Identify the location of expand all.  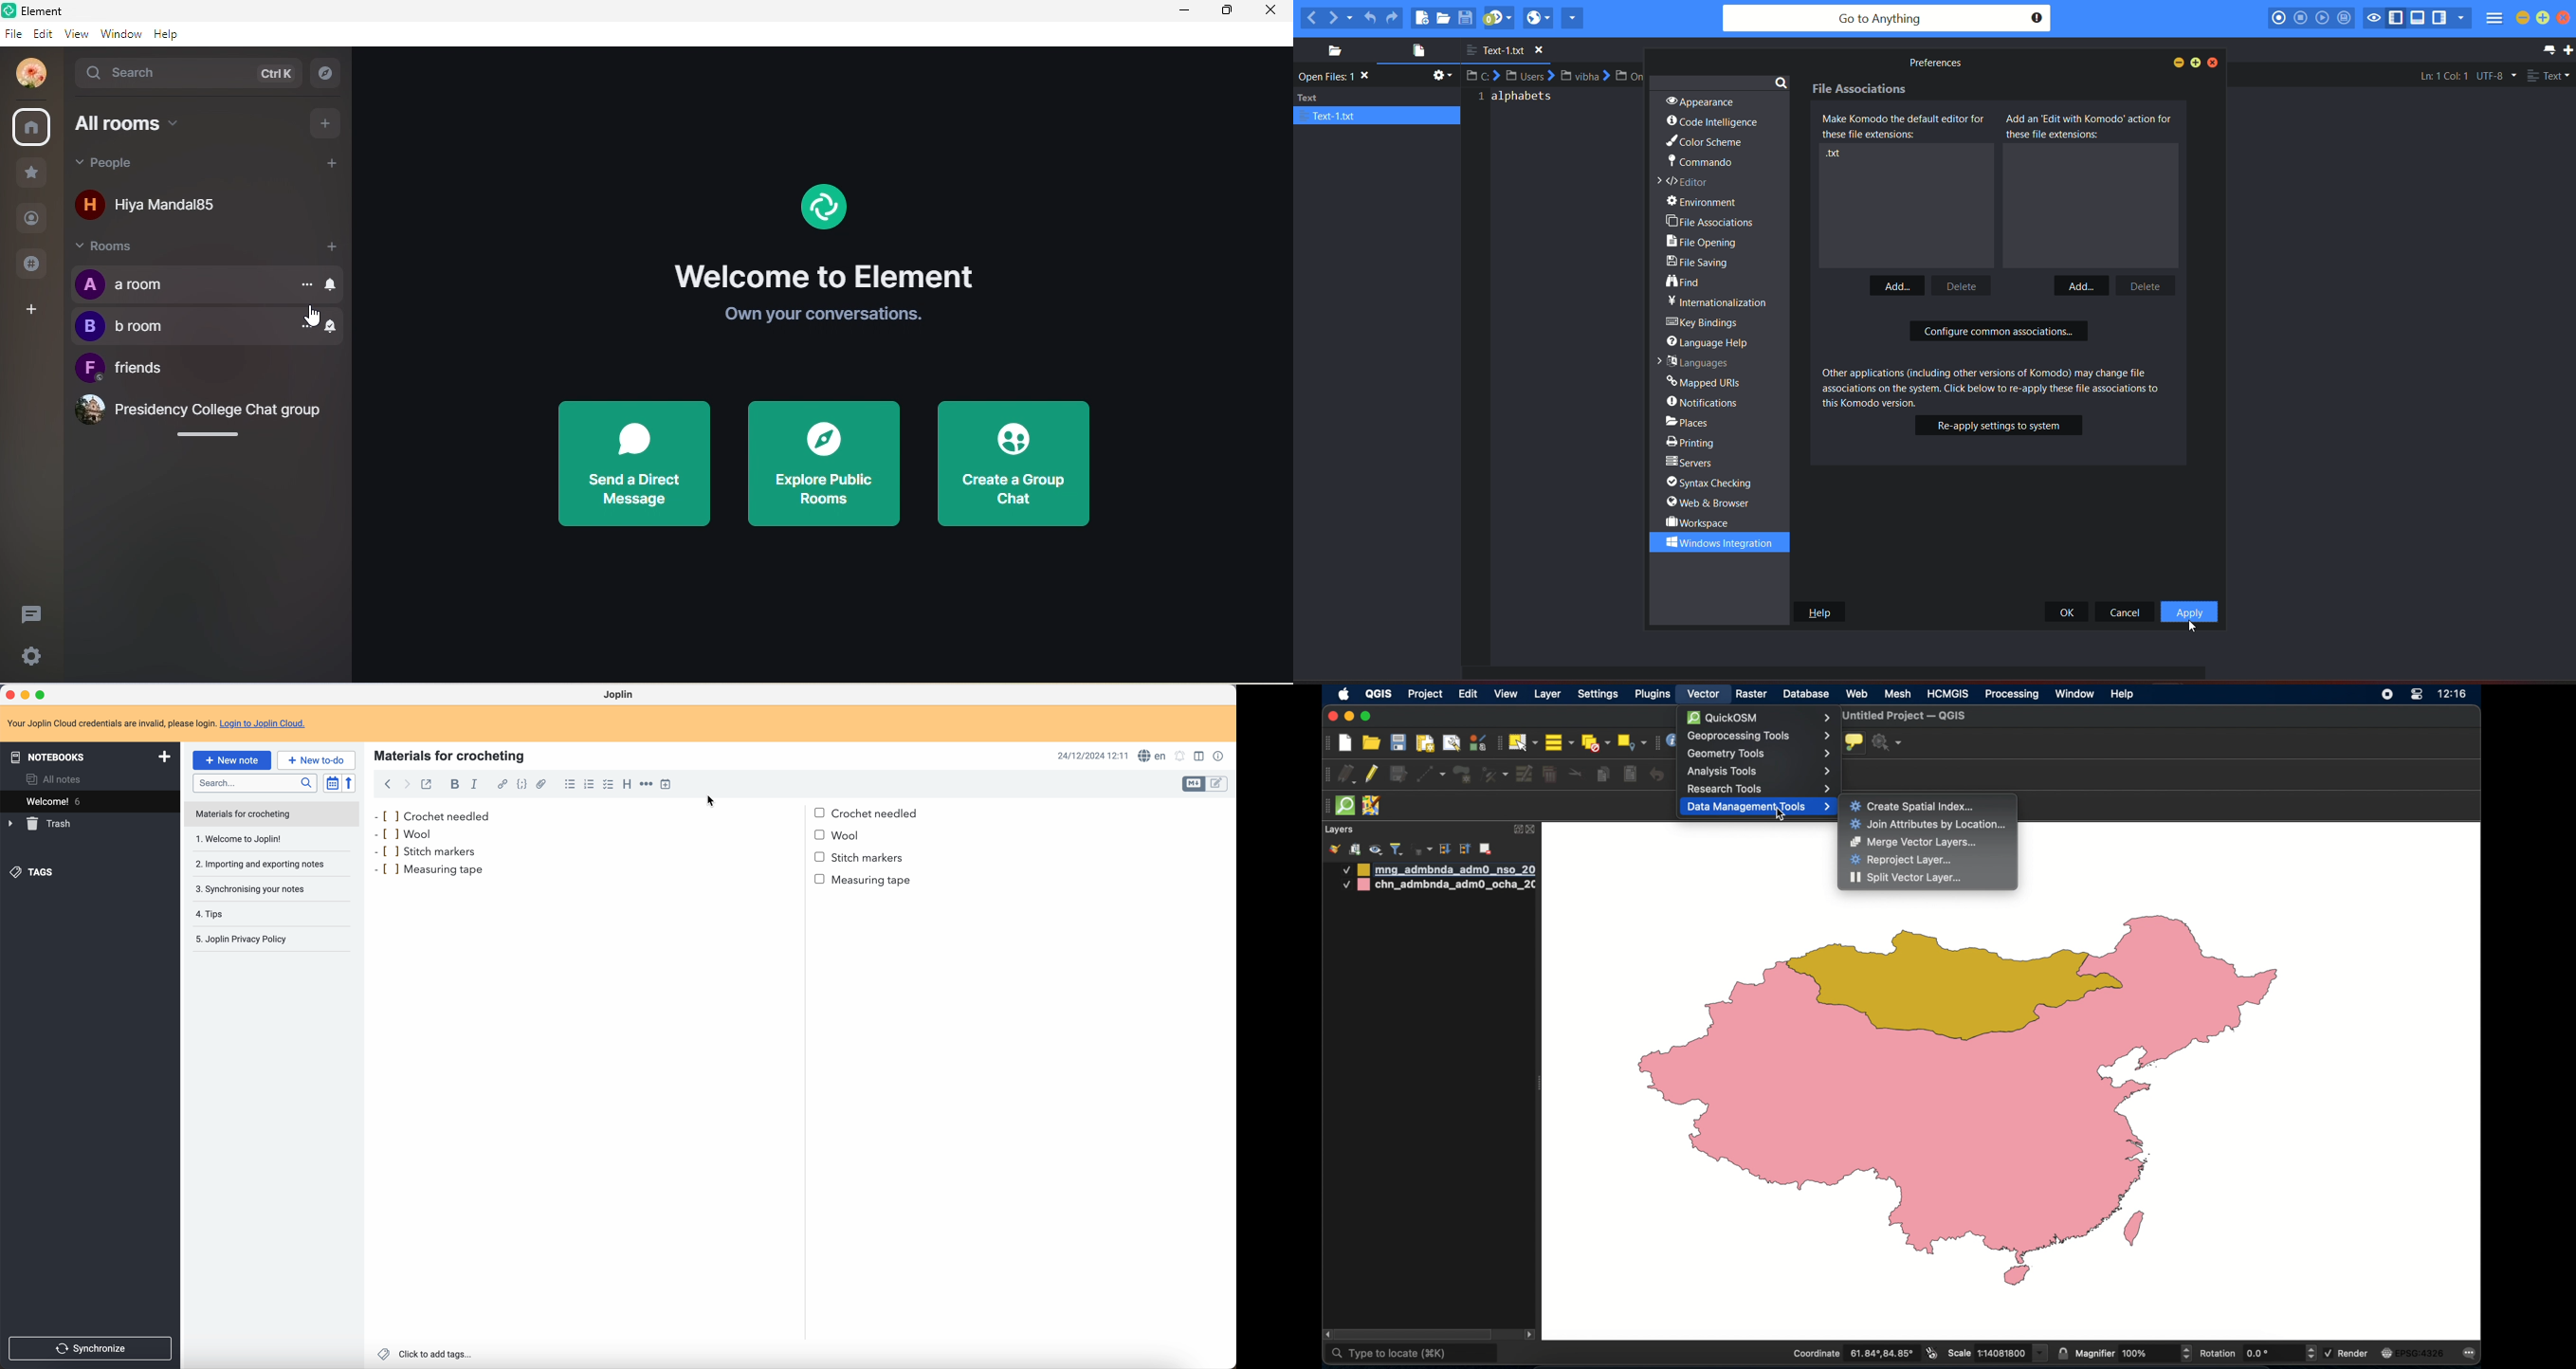
(1445, 849).